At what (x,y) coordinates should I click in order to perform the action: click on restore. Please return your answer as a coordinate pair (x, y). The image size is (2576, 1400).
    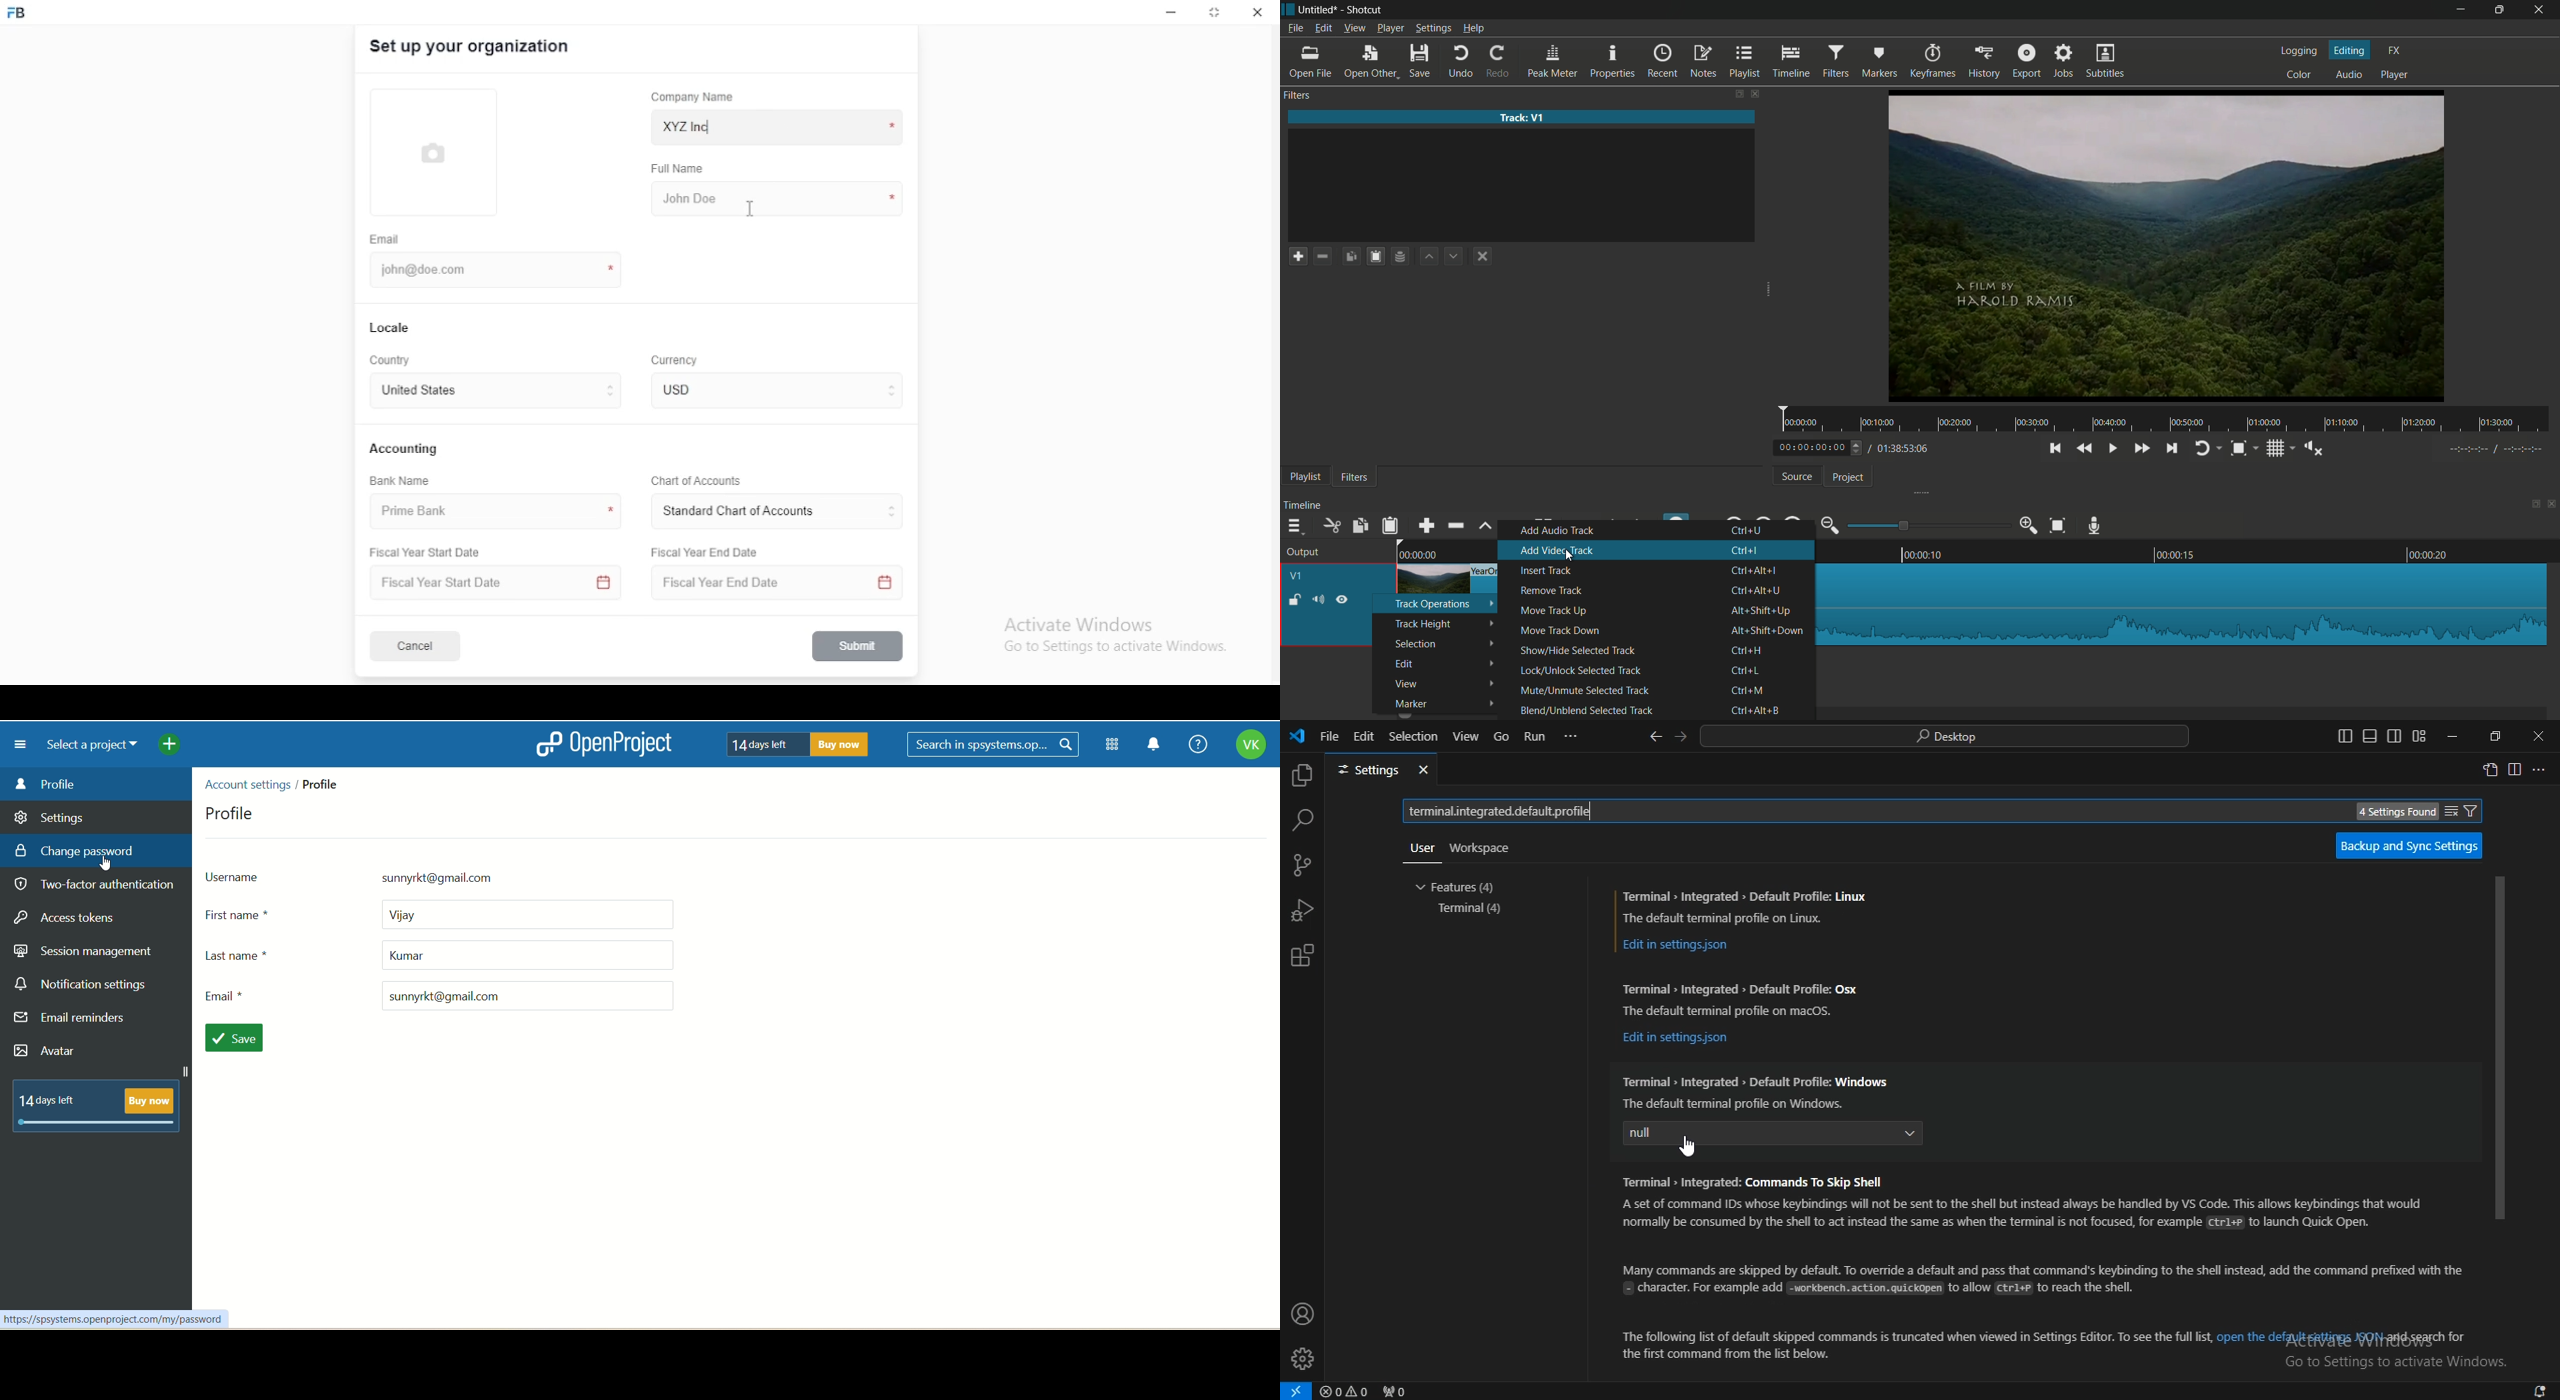
    Looking at the image, I should click on (1216, 14).